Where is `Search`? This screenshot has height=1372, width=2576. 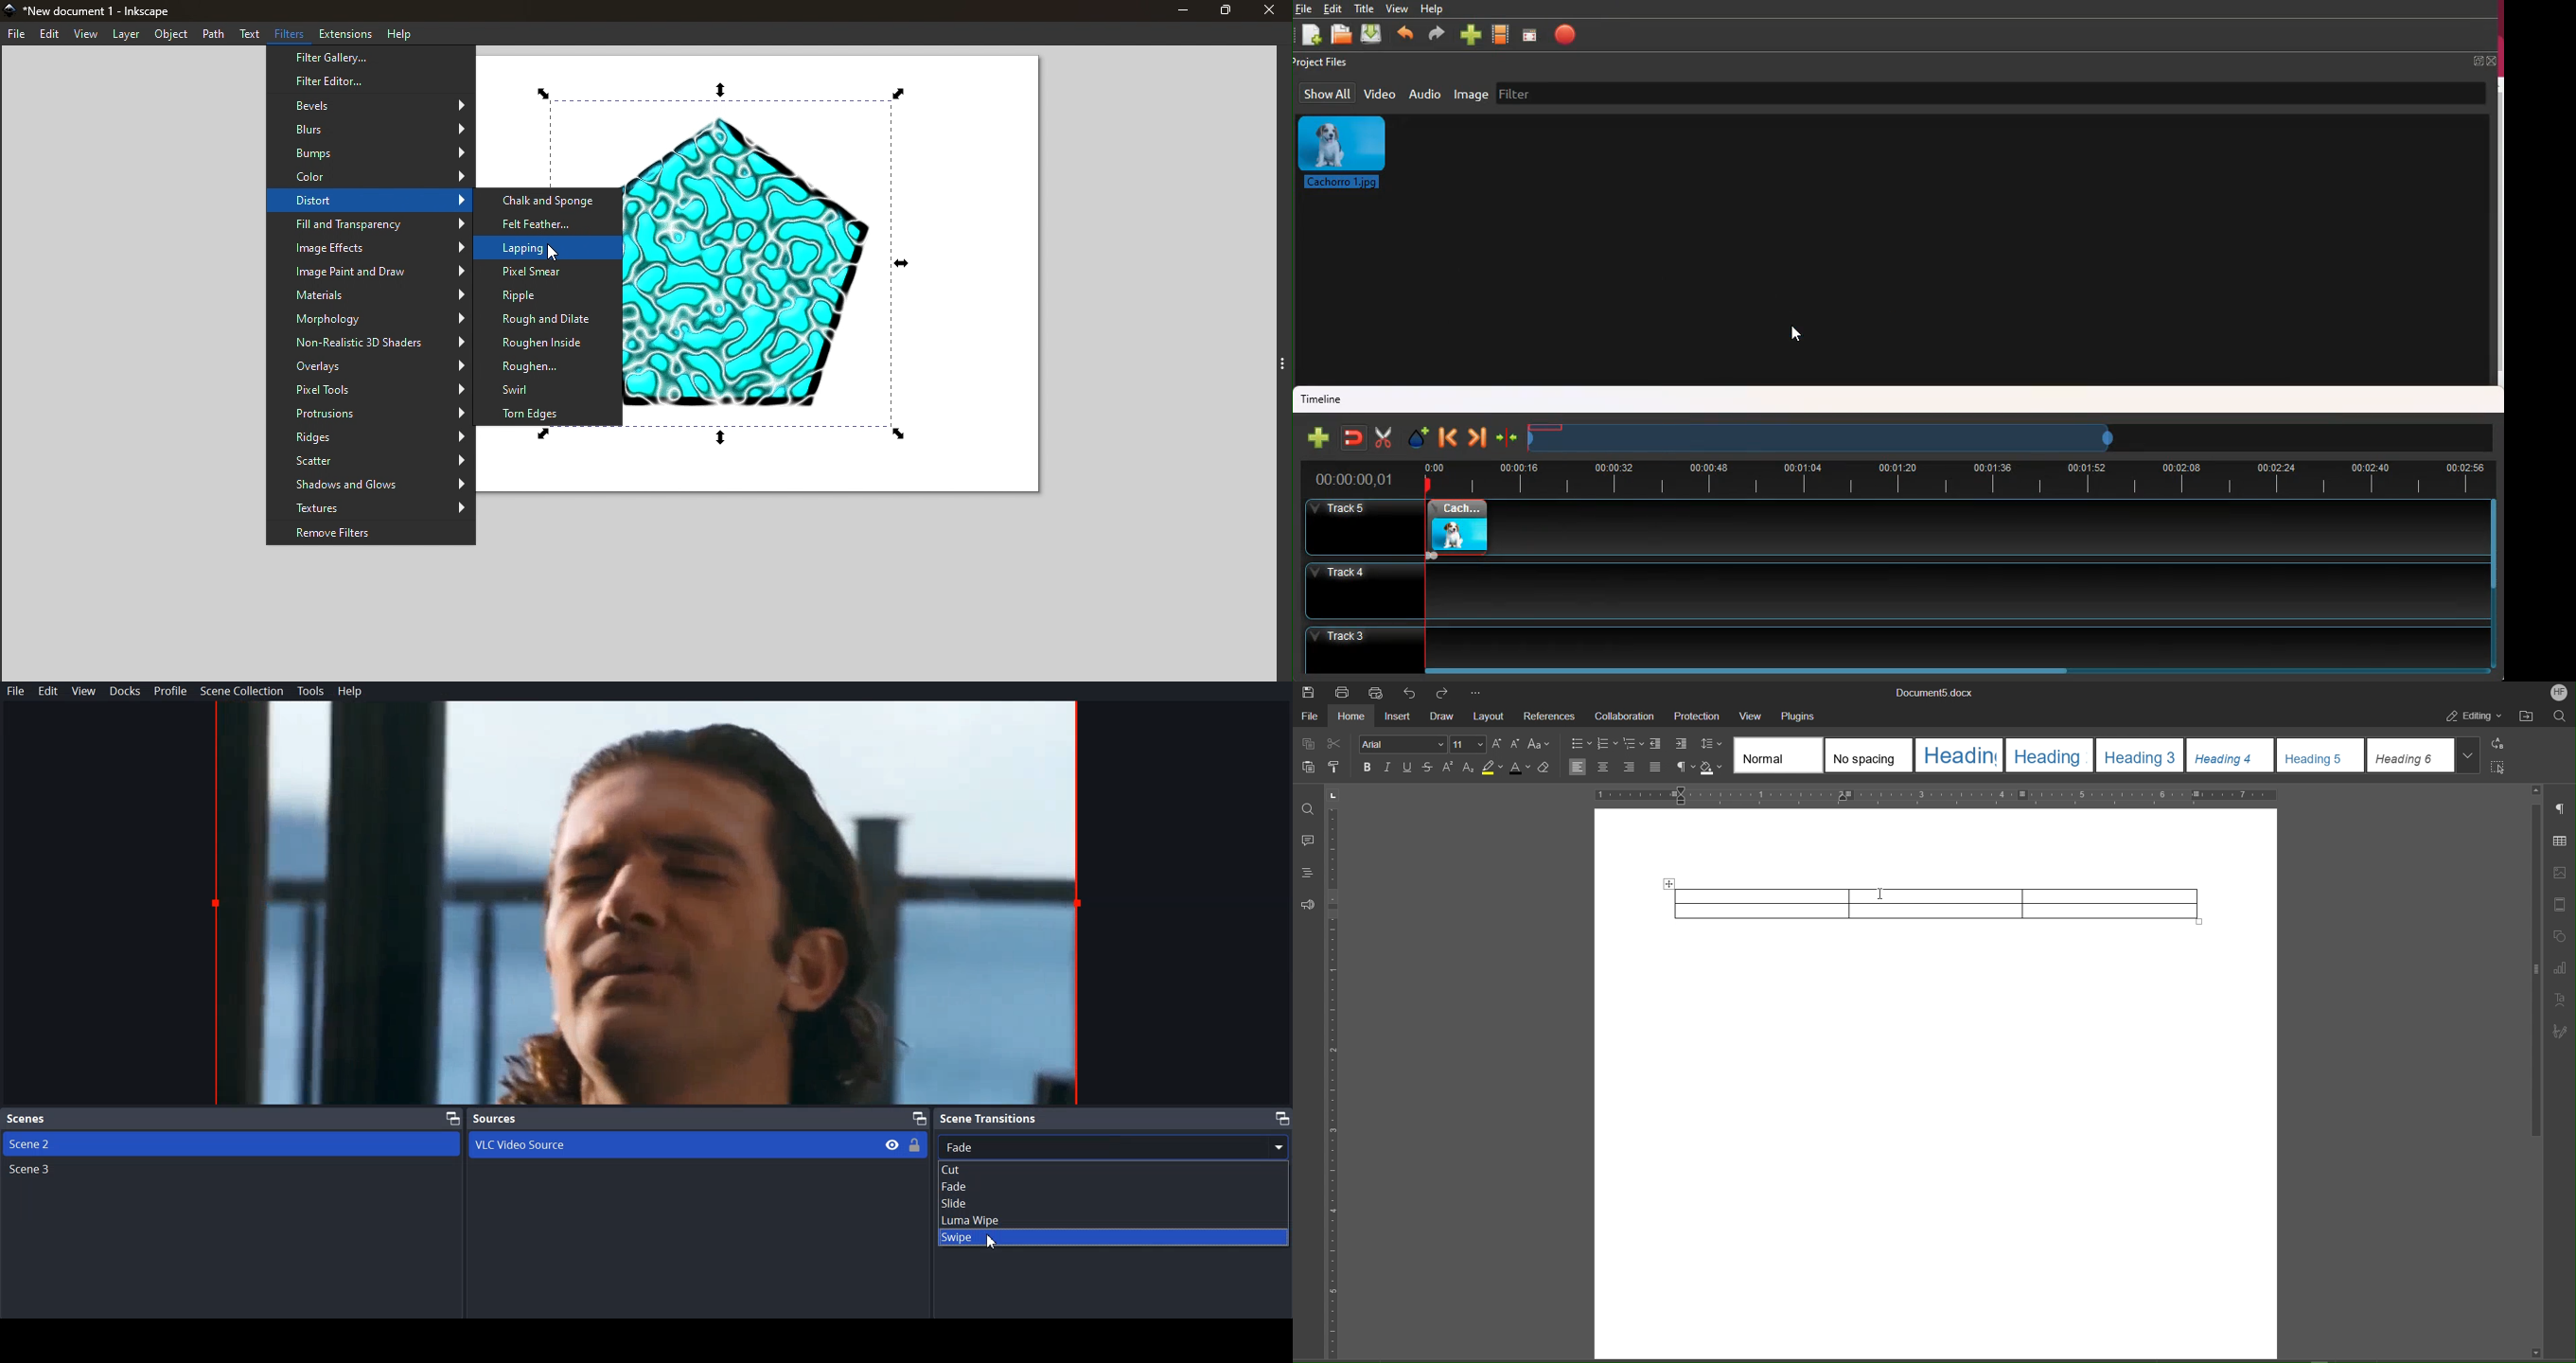
Search is located at coordinates (2561, 718).